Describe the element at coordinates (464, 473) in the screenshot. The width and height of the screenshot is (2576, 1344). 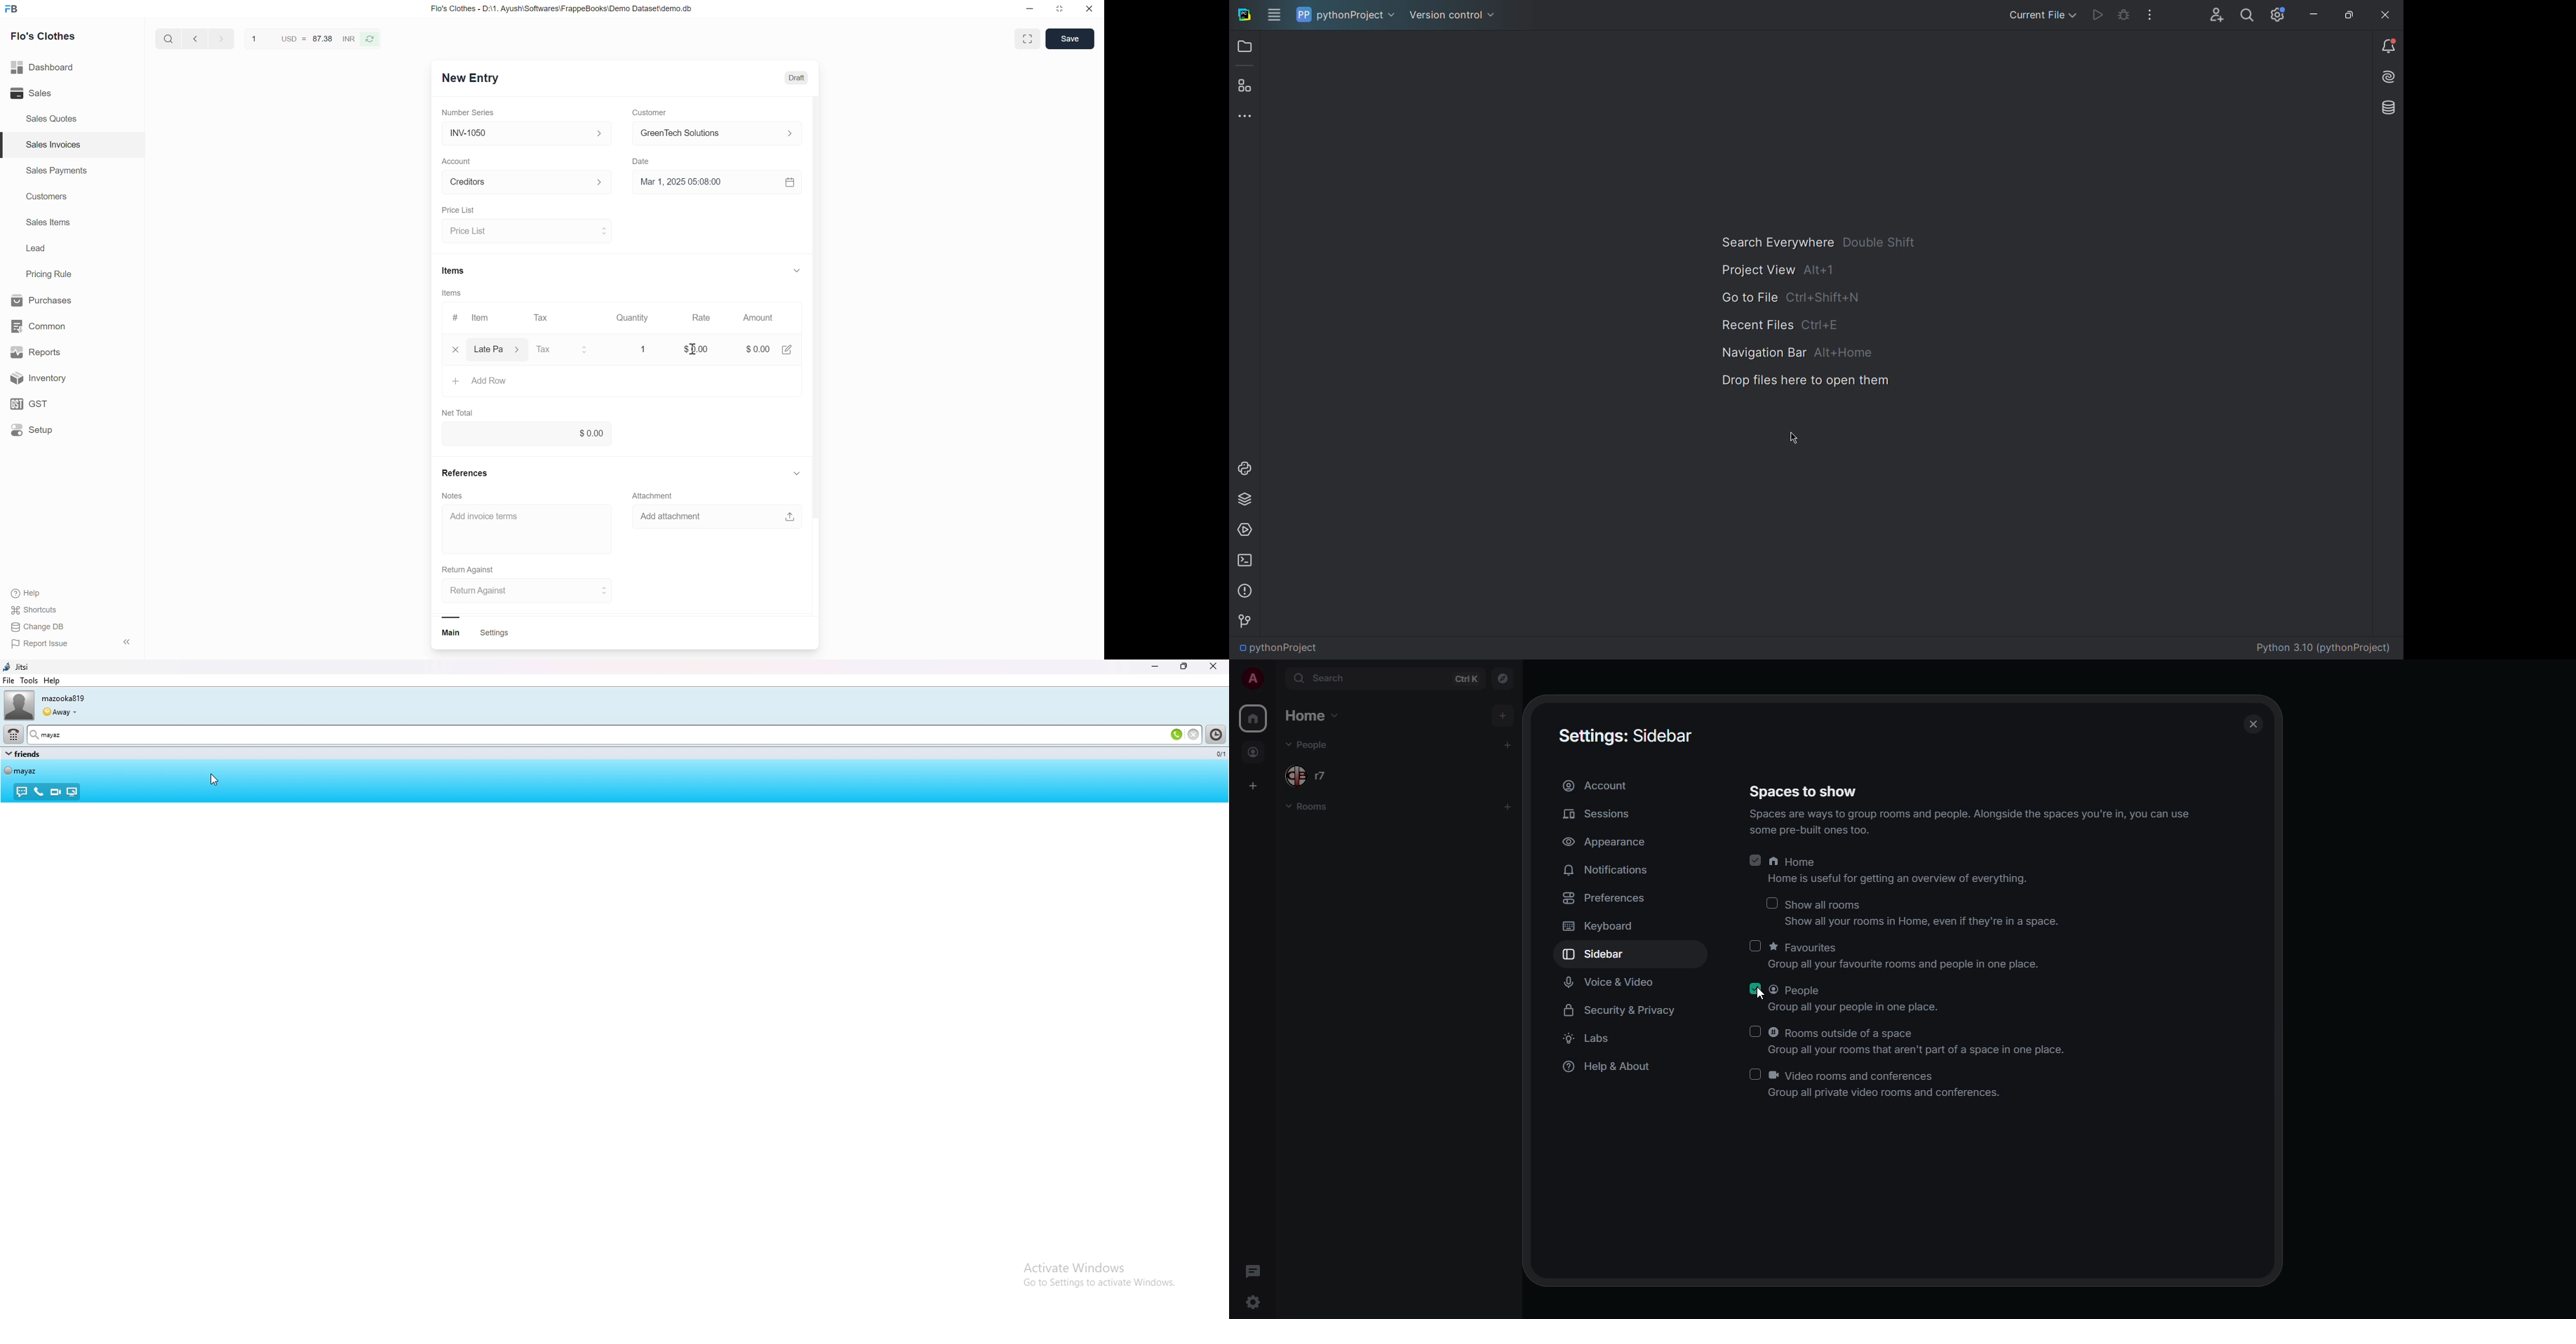
I see `References` at that location.